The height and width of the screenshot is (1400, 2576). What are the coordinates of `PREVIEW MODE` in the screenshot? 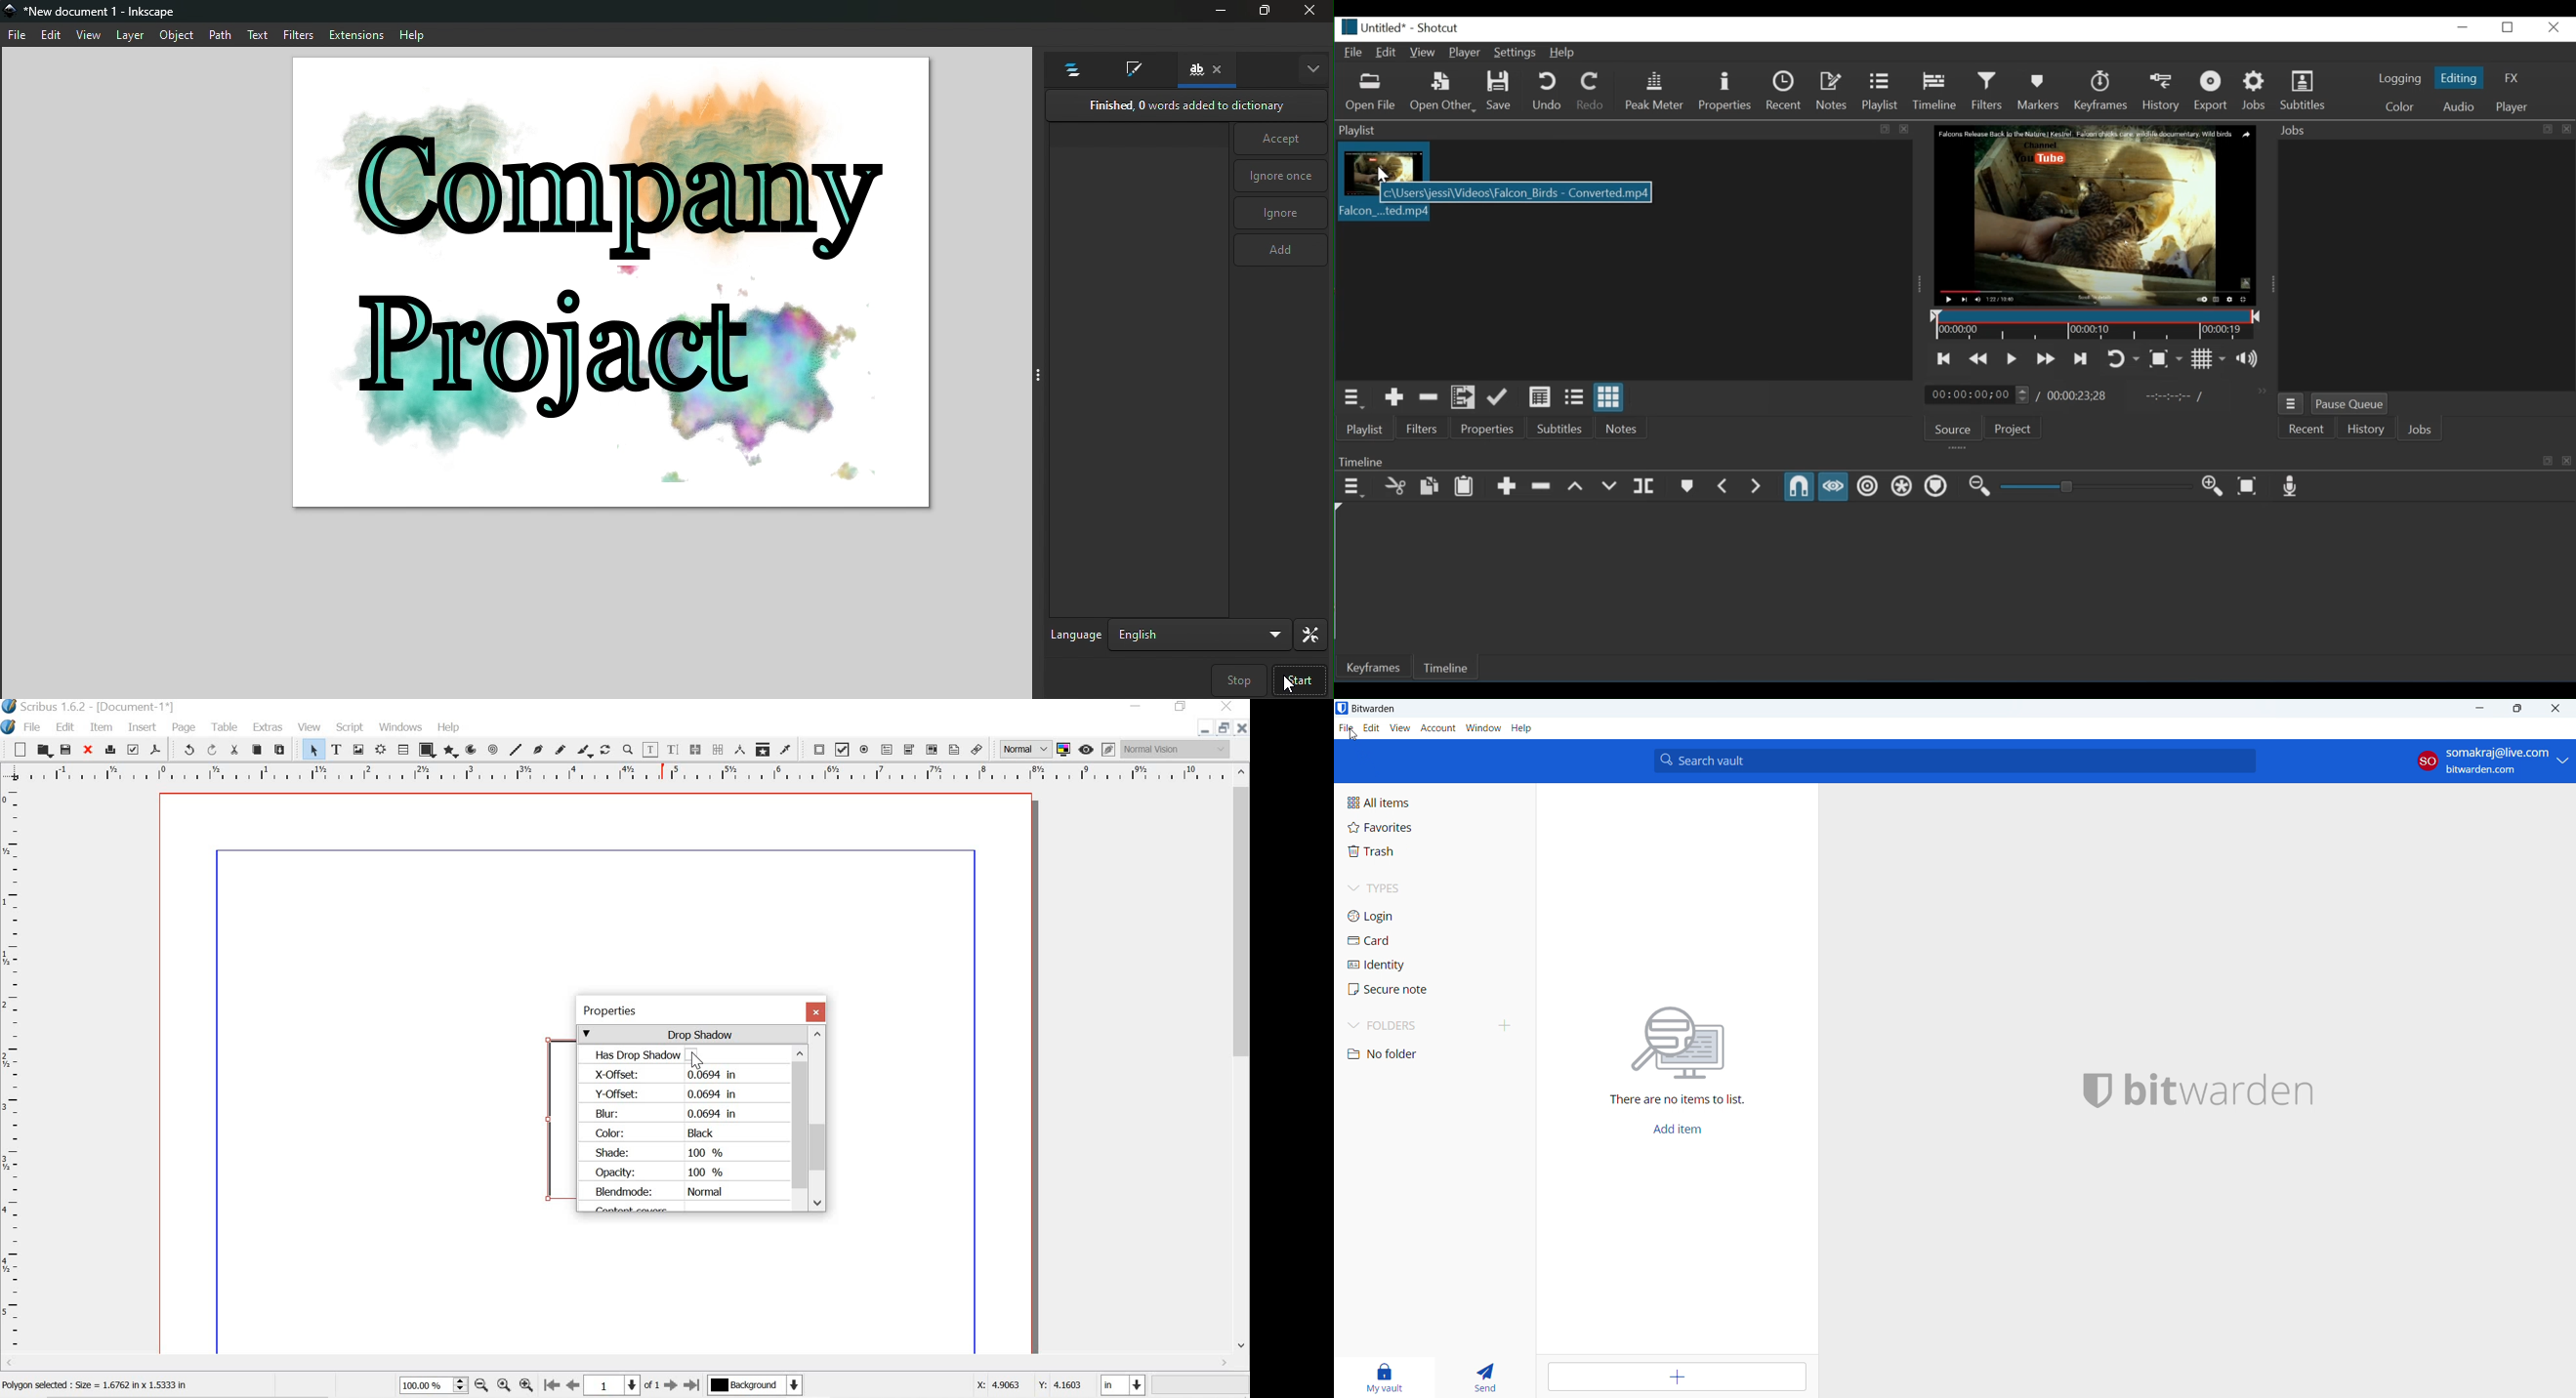 It's located at (1087, 749).